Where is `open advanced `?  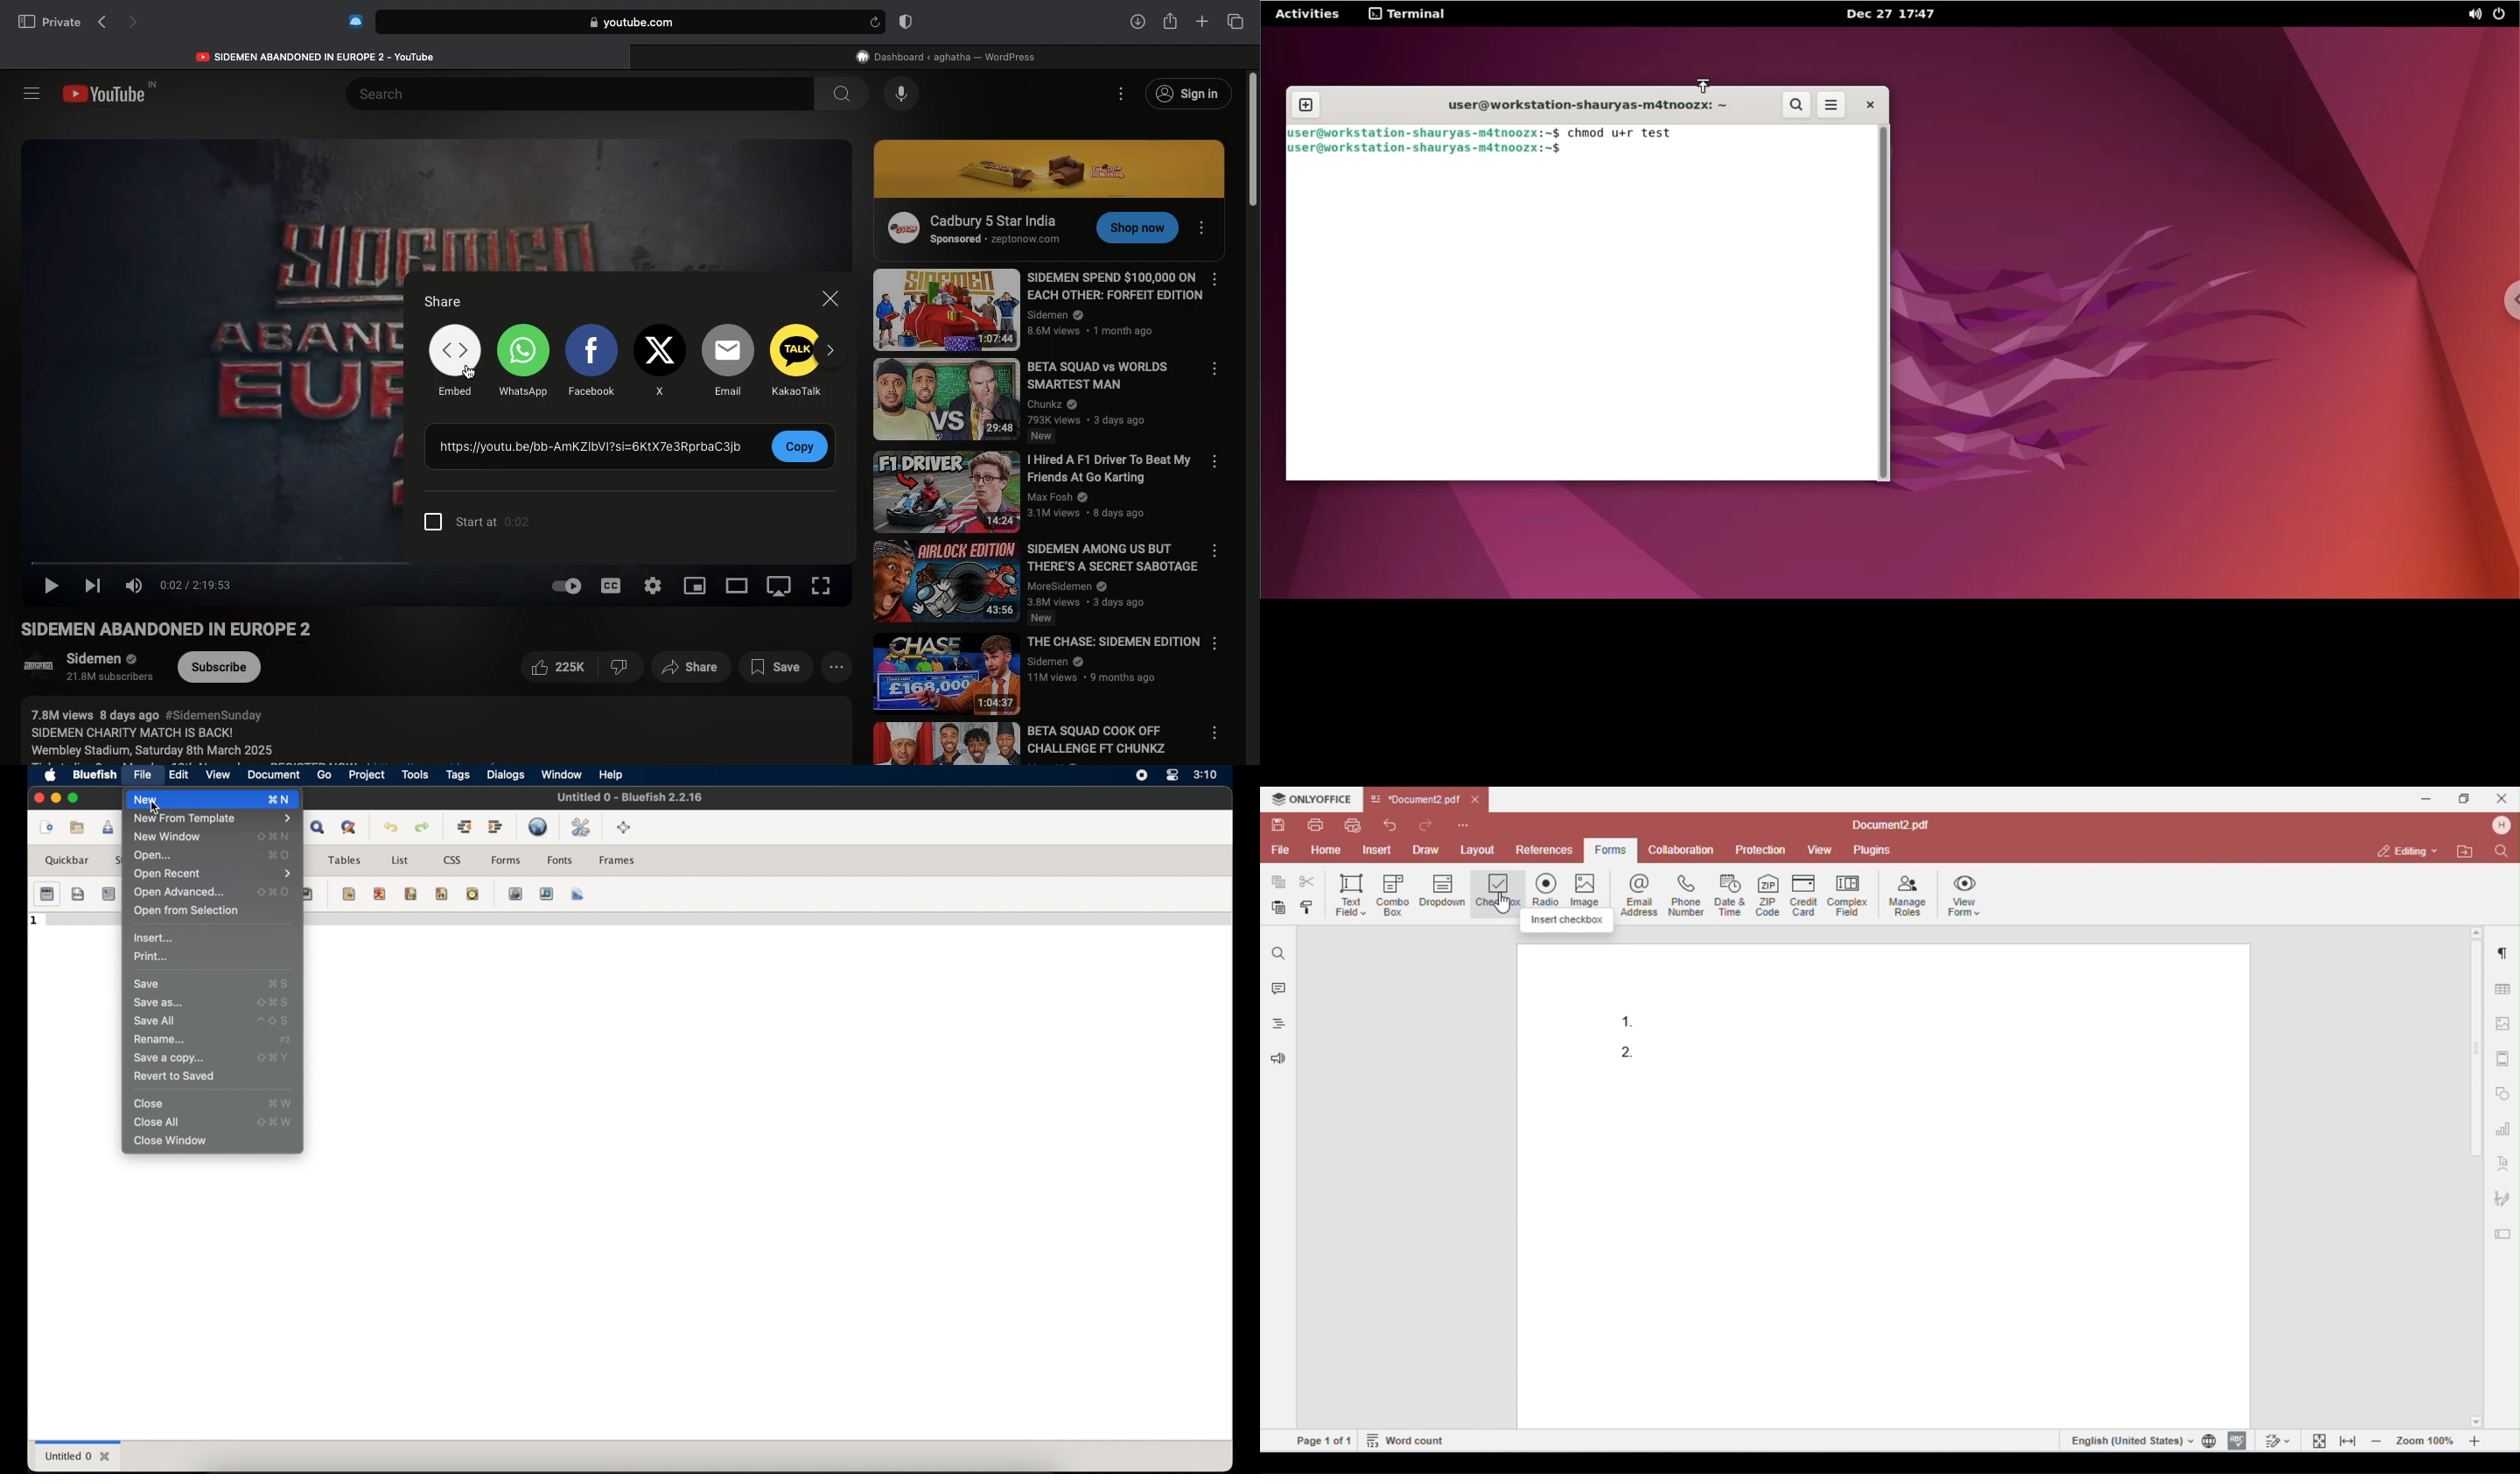 open advanced  is located at coordinates (179, 892).